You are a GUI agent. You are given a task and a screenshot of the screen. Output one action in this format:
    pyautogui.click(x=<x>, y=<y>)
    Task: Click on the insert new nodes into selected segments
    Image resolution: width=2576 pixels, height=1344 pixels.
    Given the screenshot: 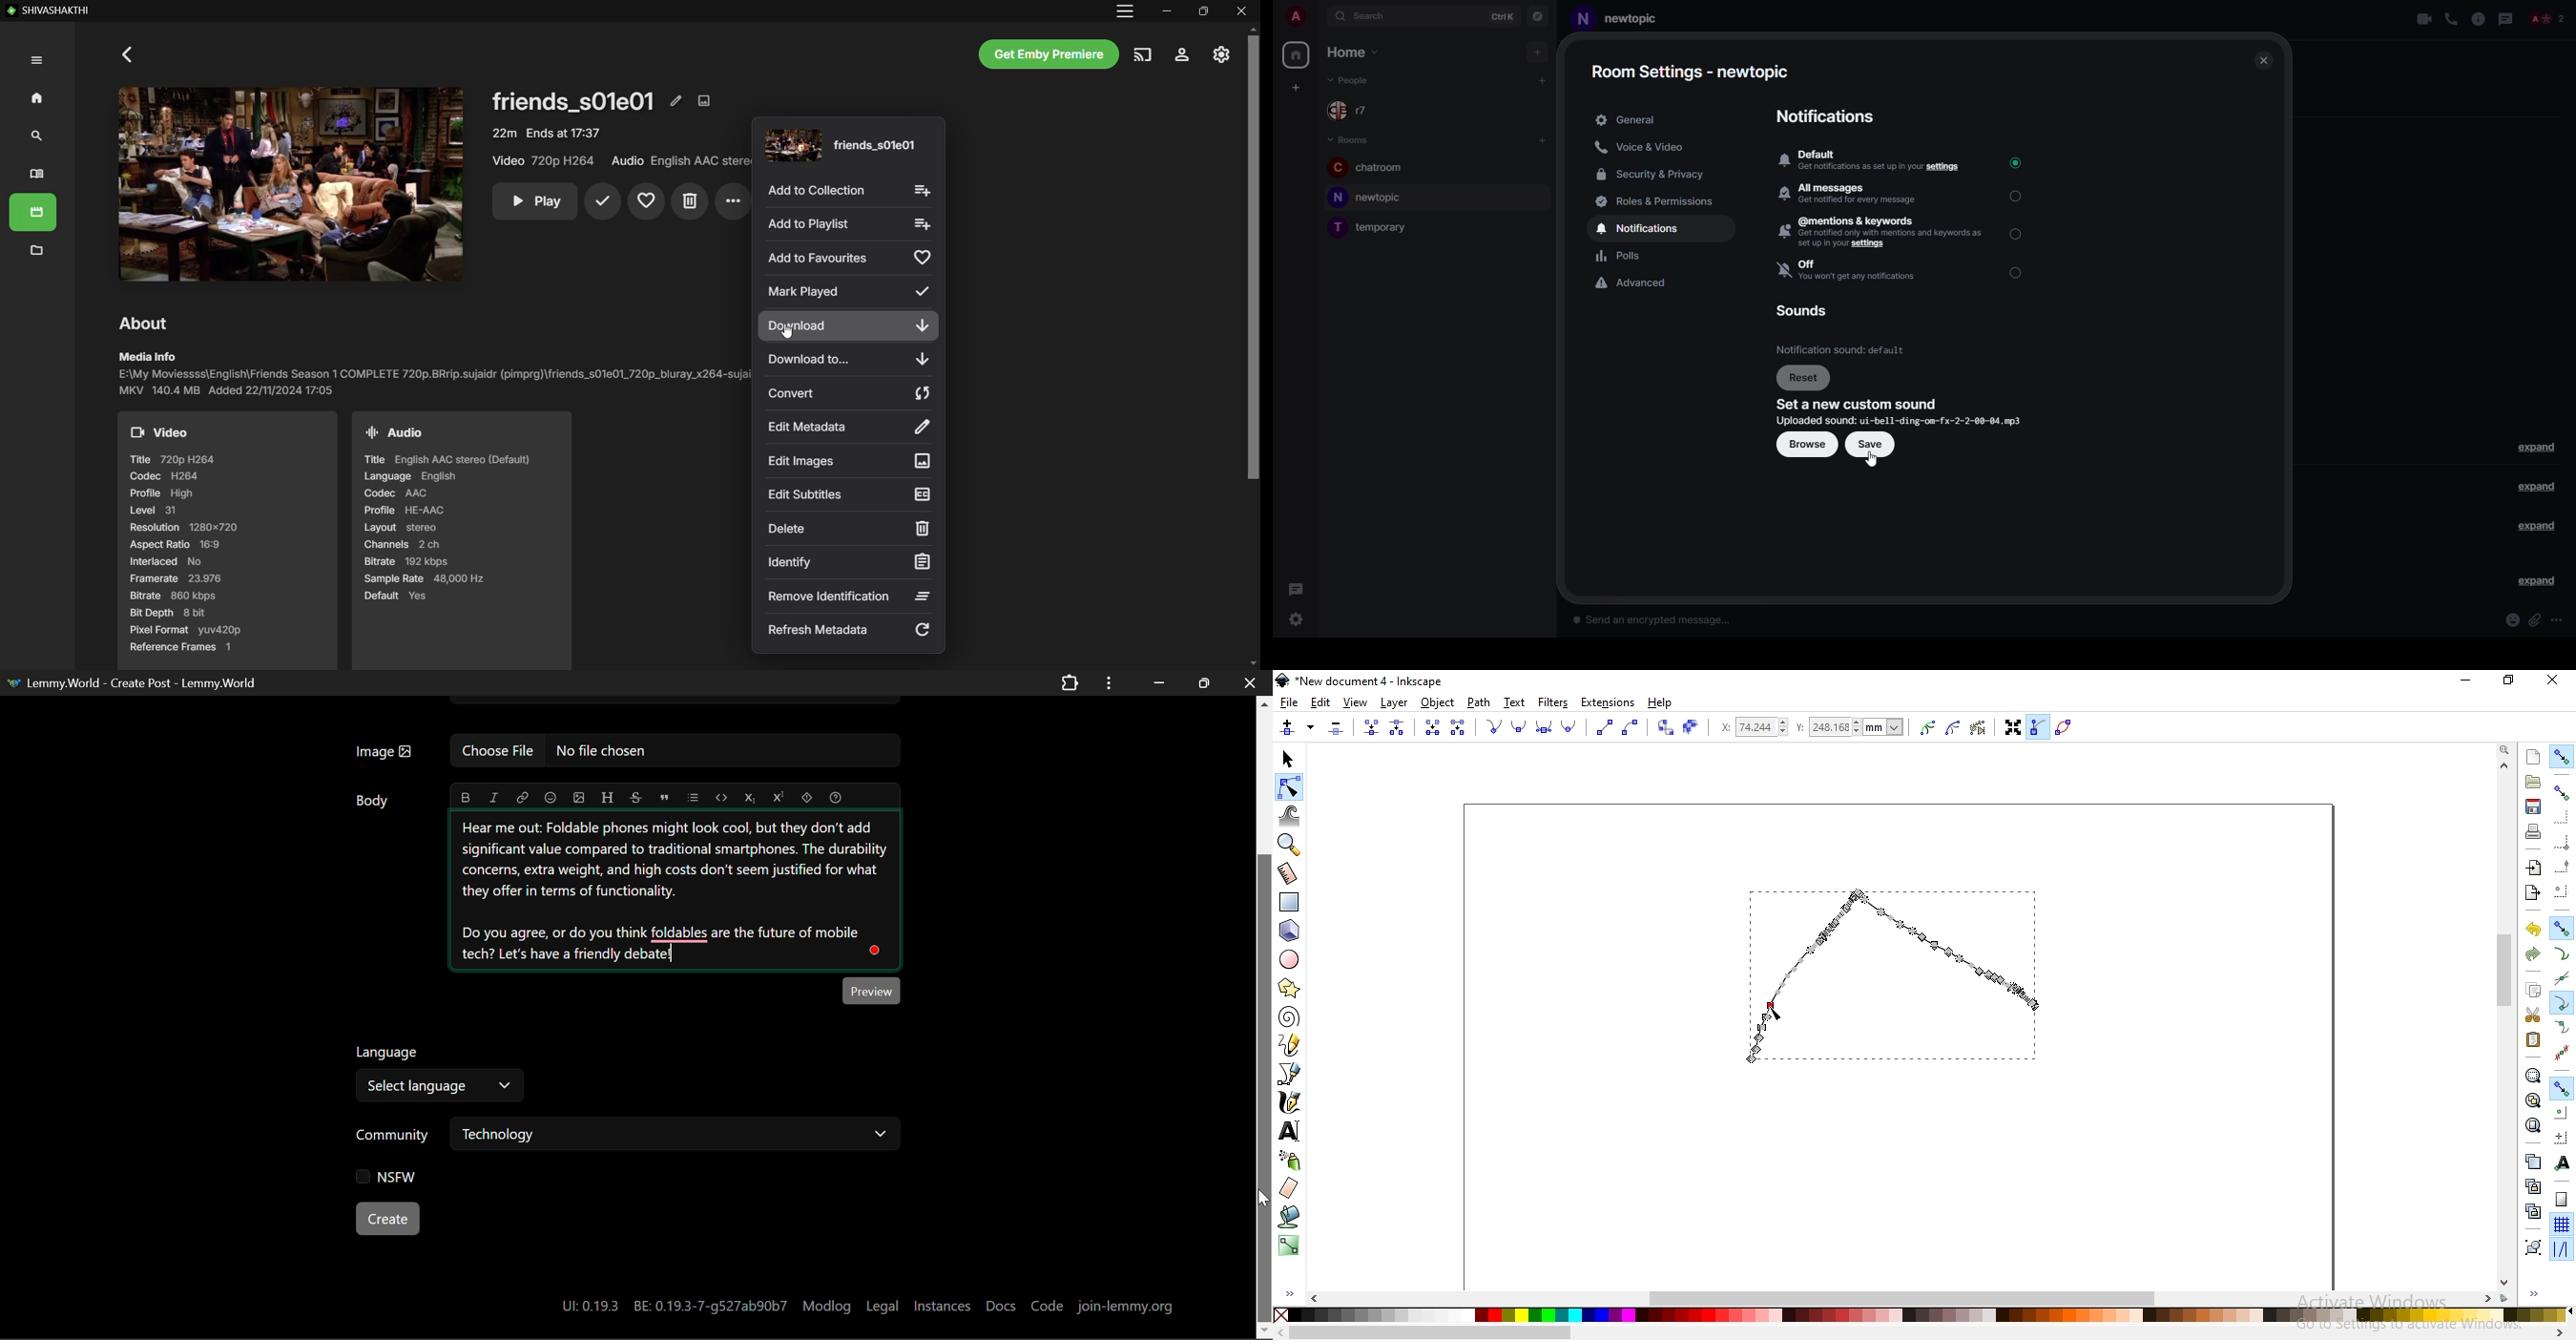 What is the action you would take?
    pyautogui.click(x=1287, y=728)
    